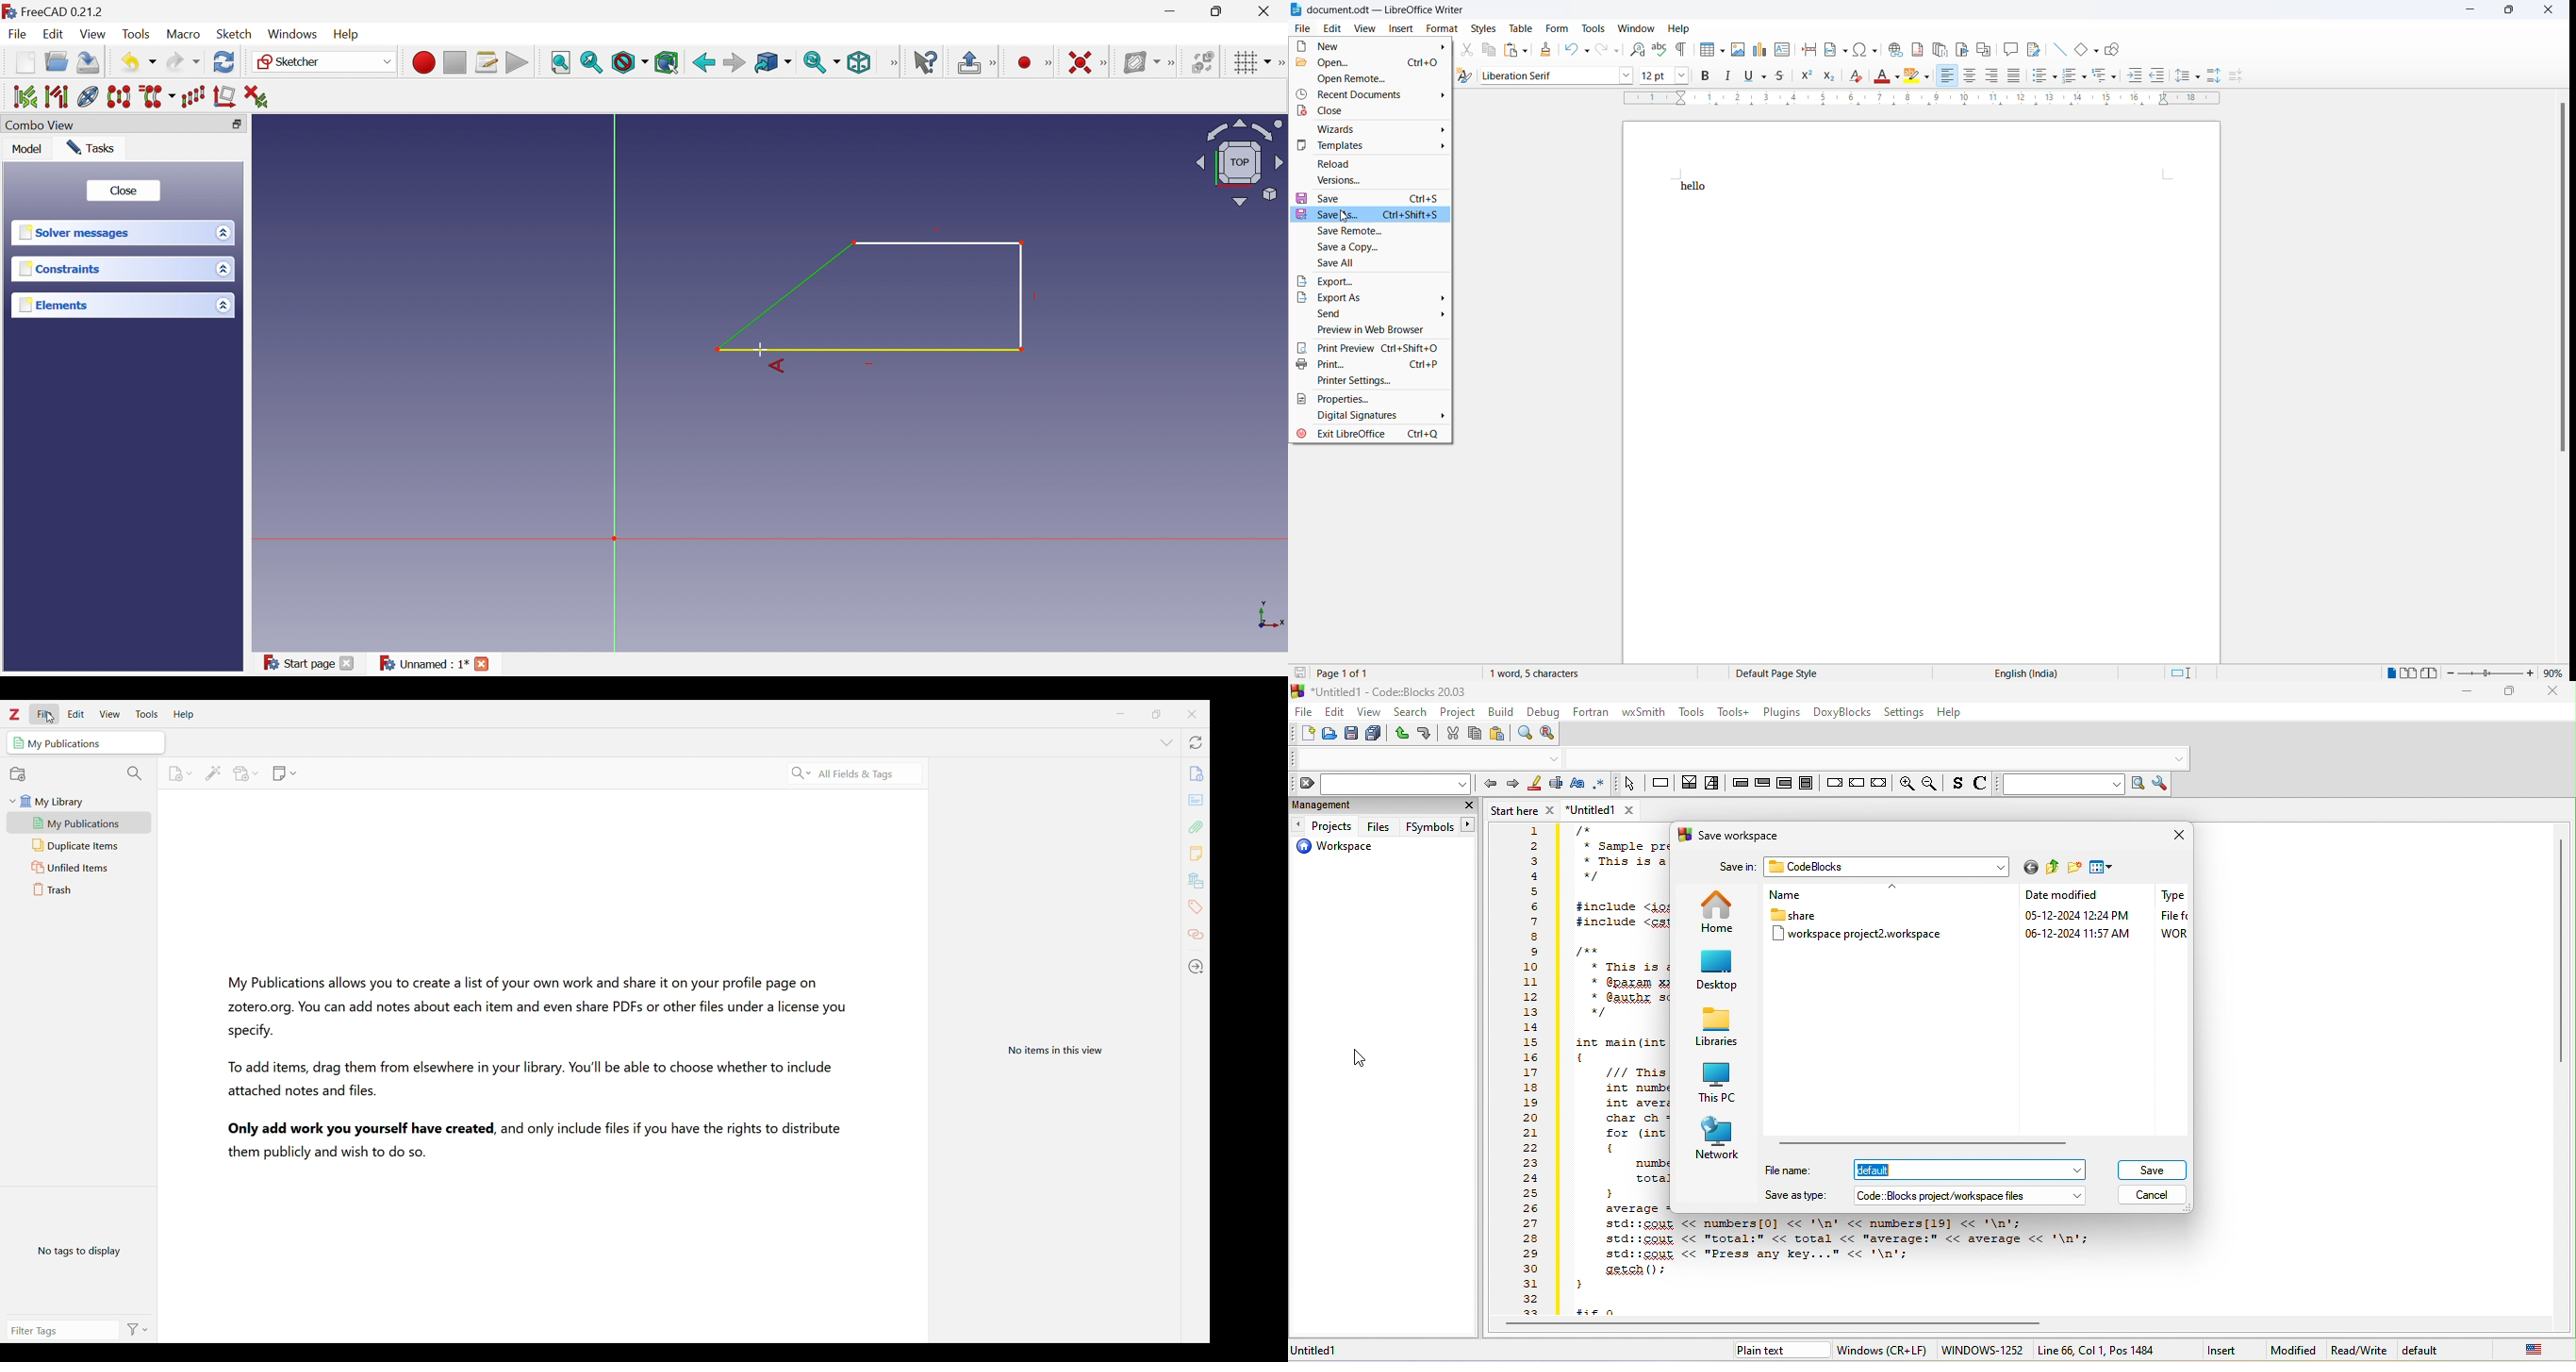 The height and width of the screenshot is (1372, 2576). Describe the element at coordinates (1921, 148) in the screenshot. I see `page` at that location.